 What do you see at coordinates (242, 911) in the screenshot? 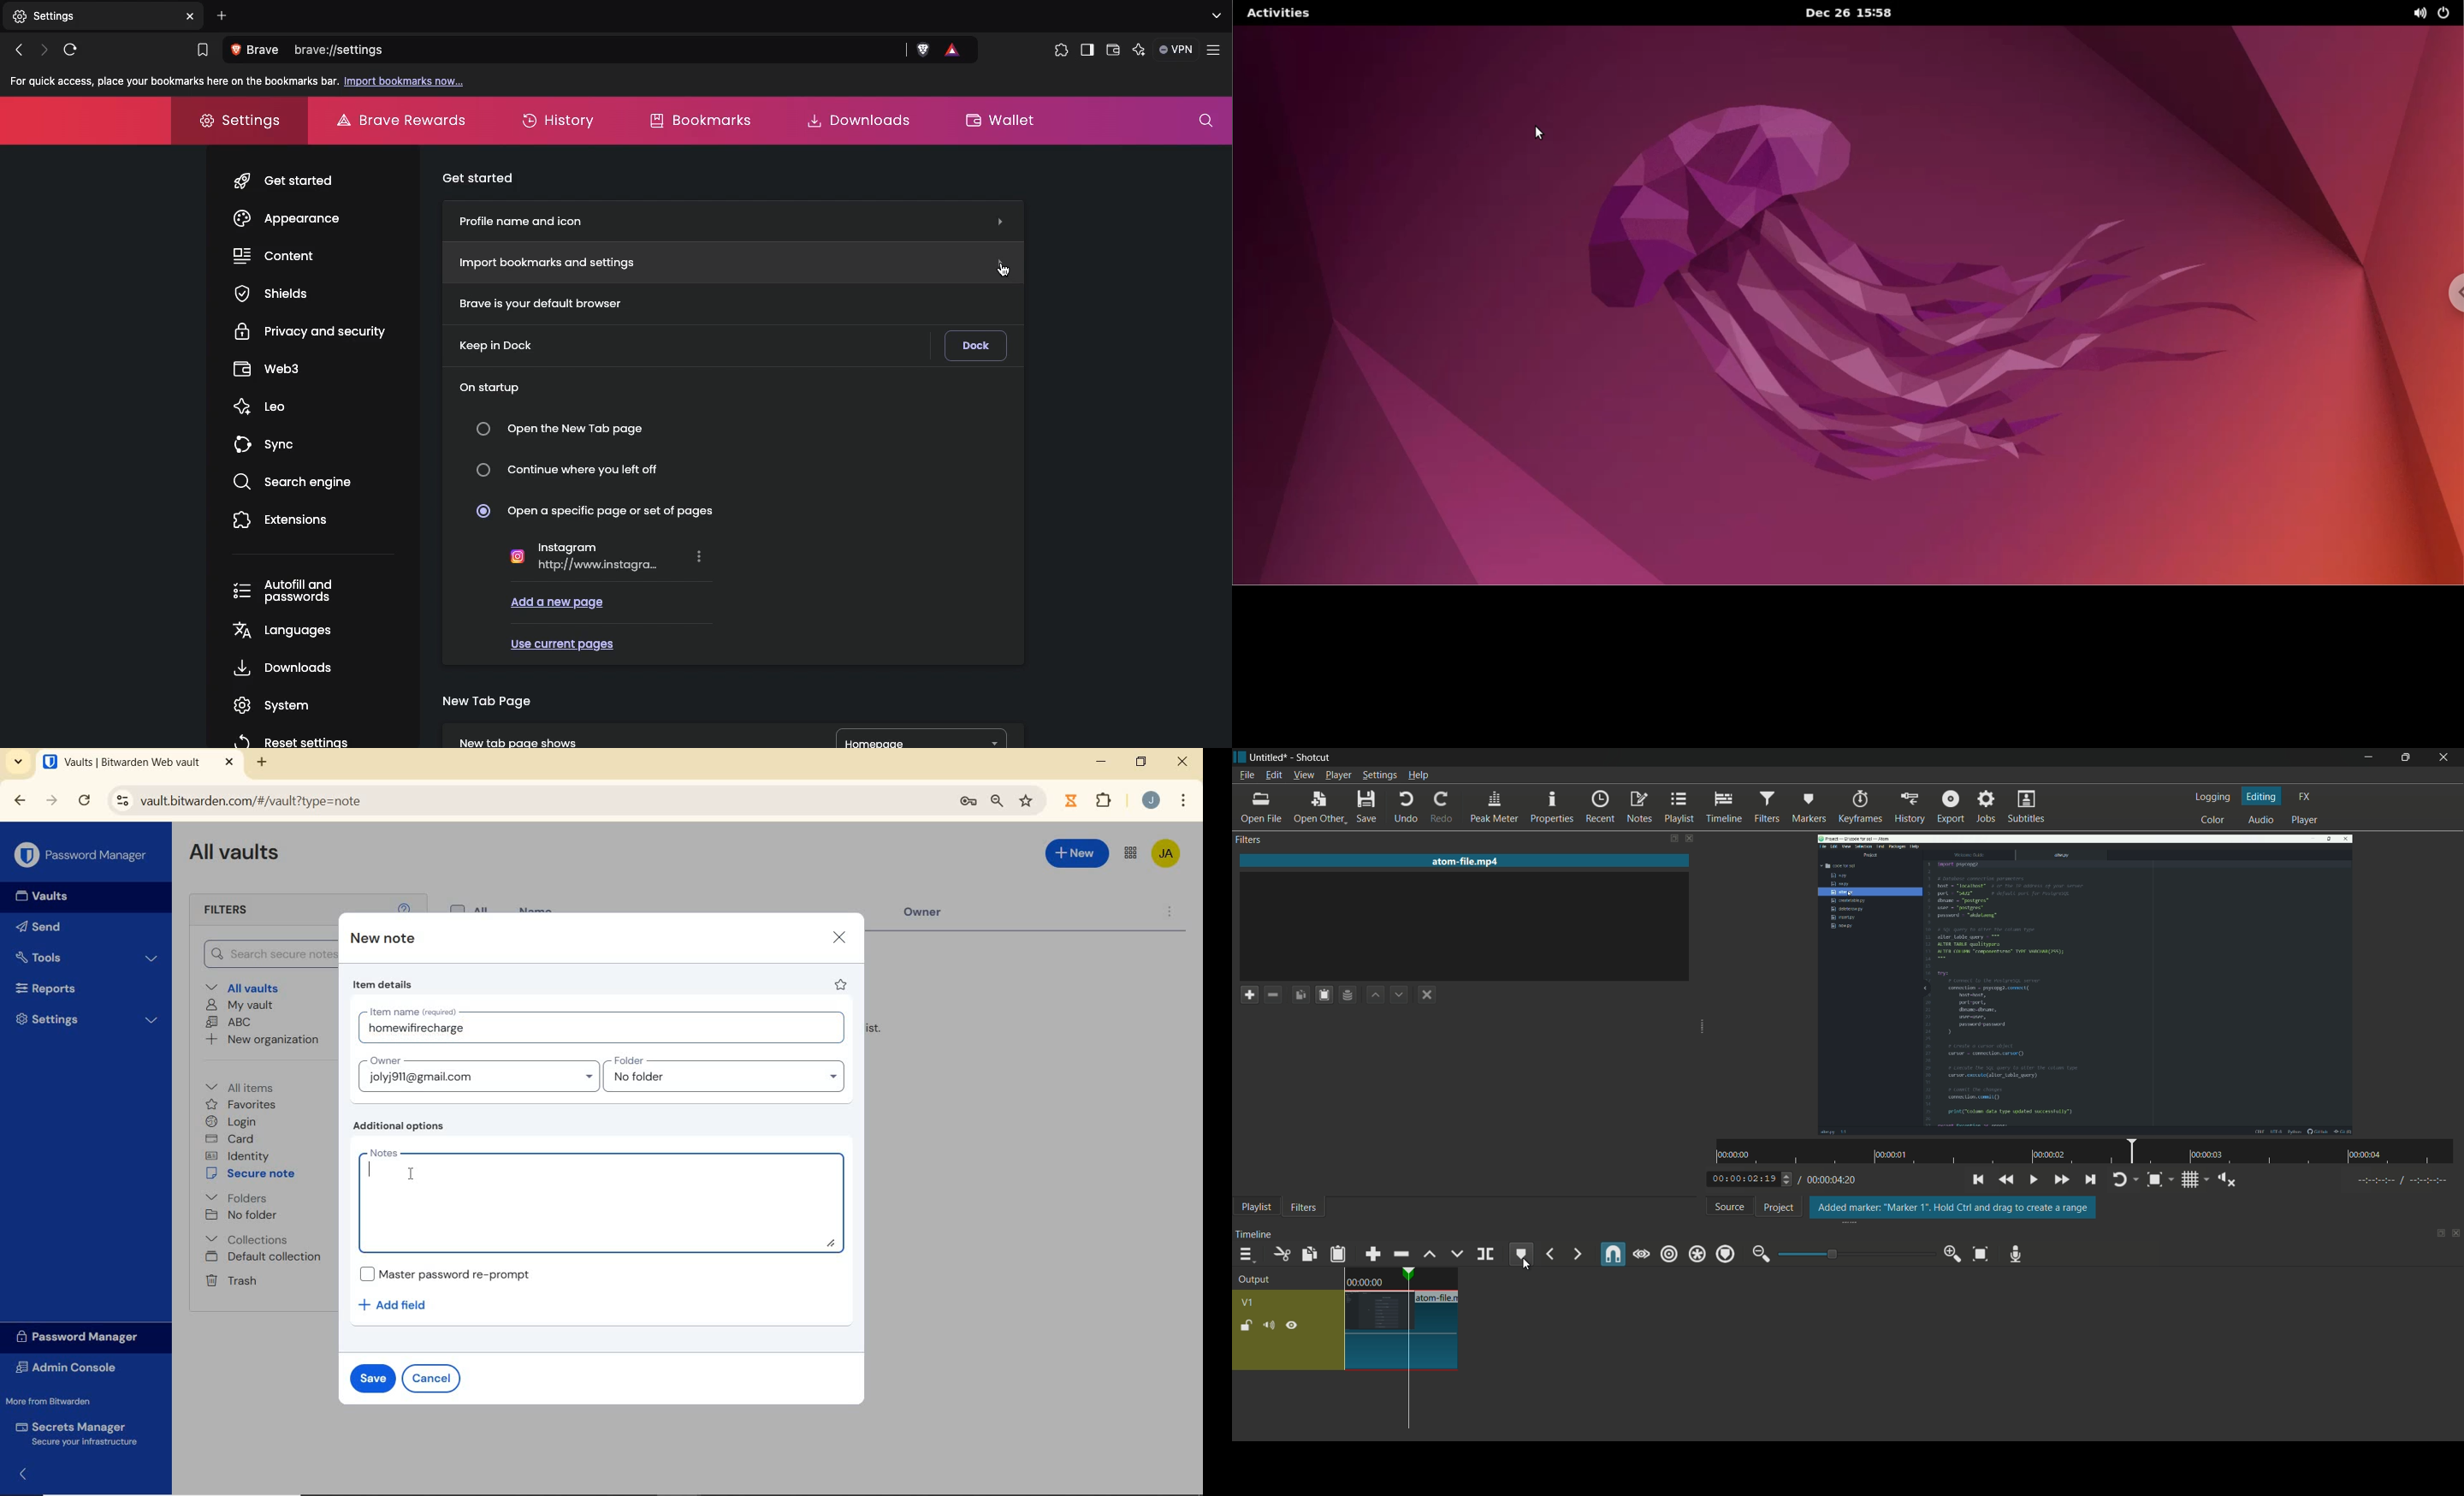
I see `Filters` at bounding box center [242, 911].